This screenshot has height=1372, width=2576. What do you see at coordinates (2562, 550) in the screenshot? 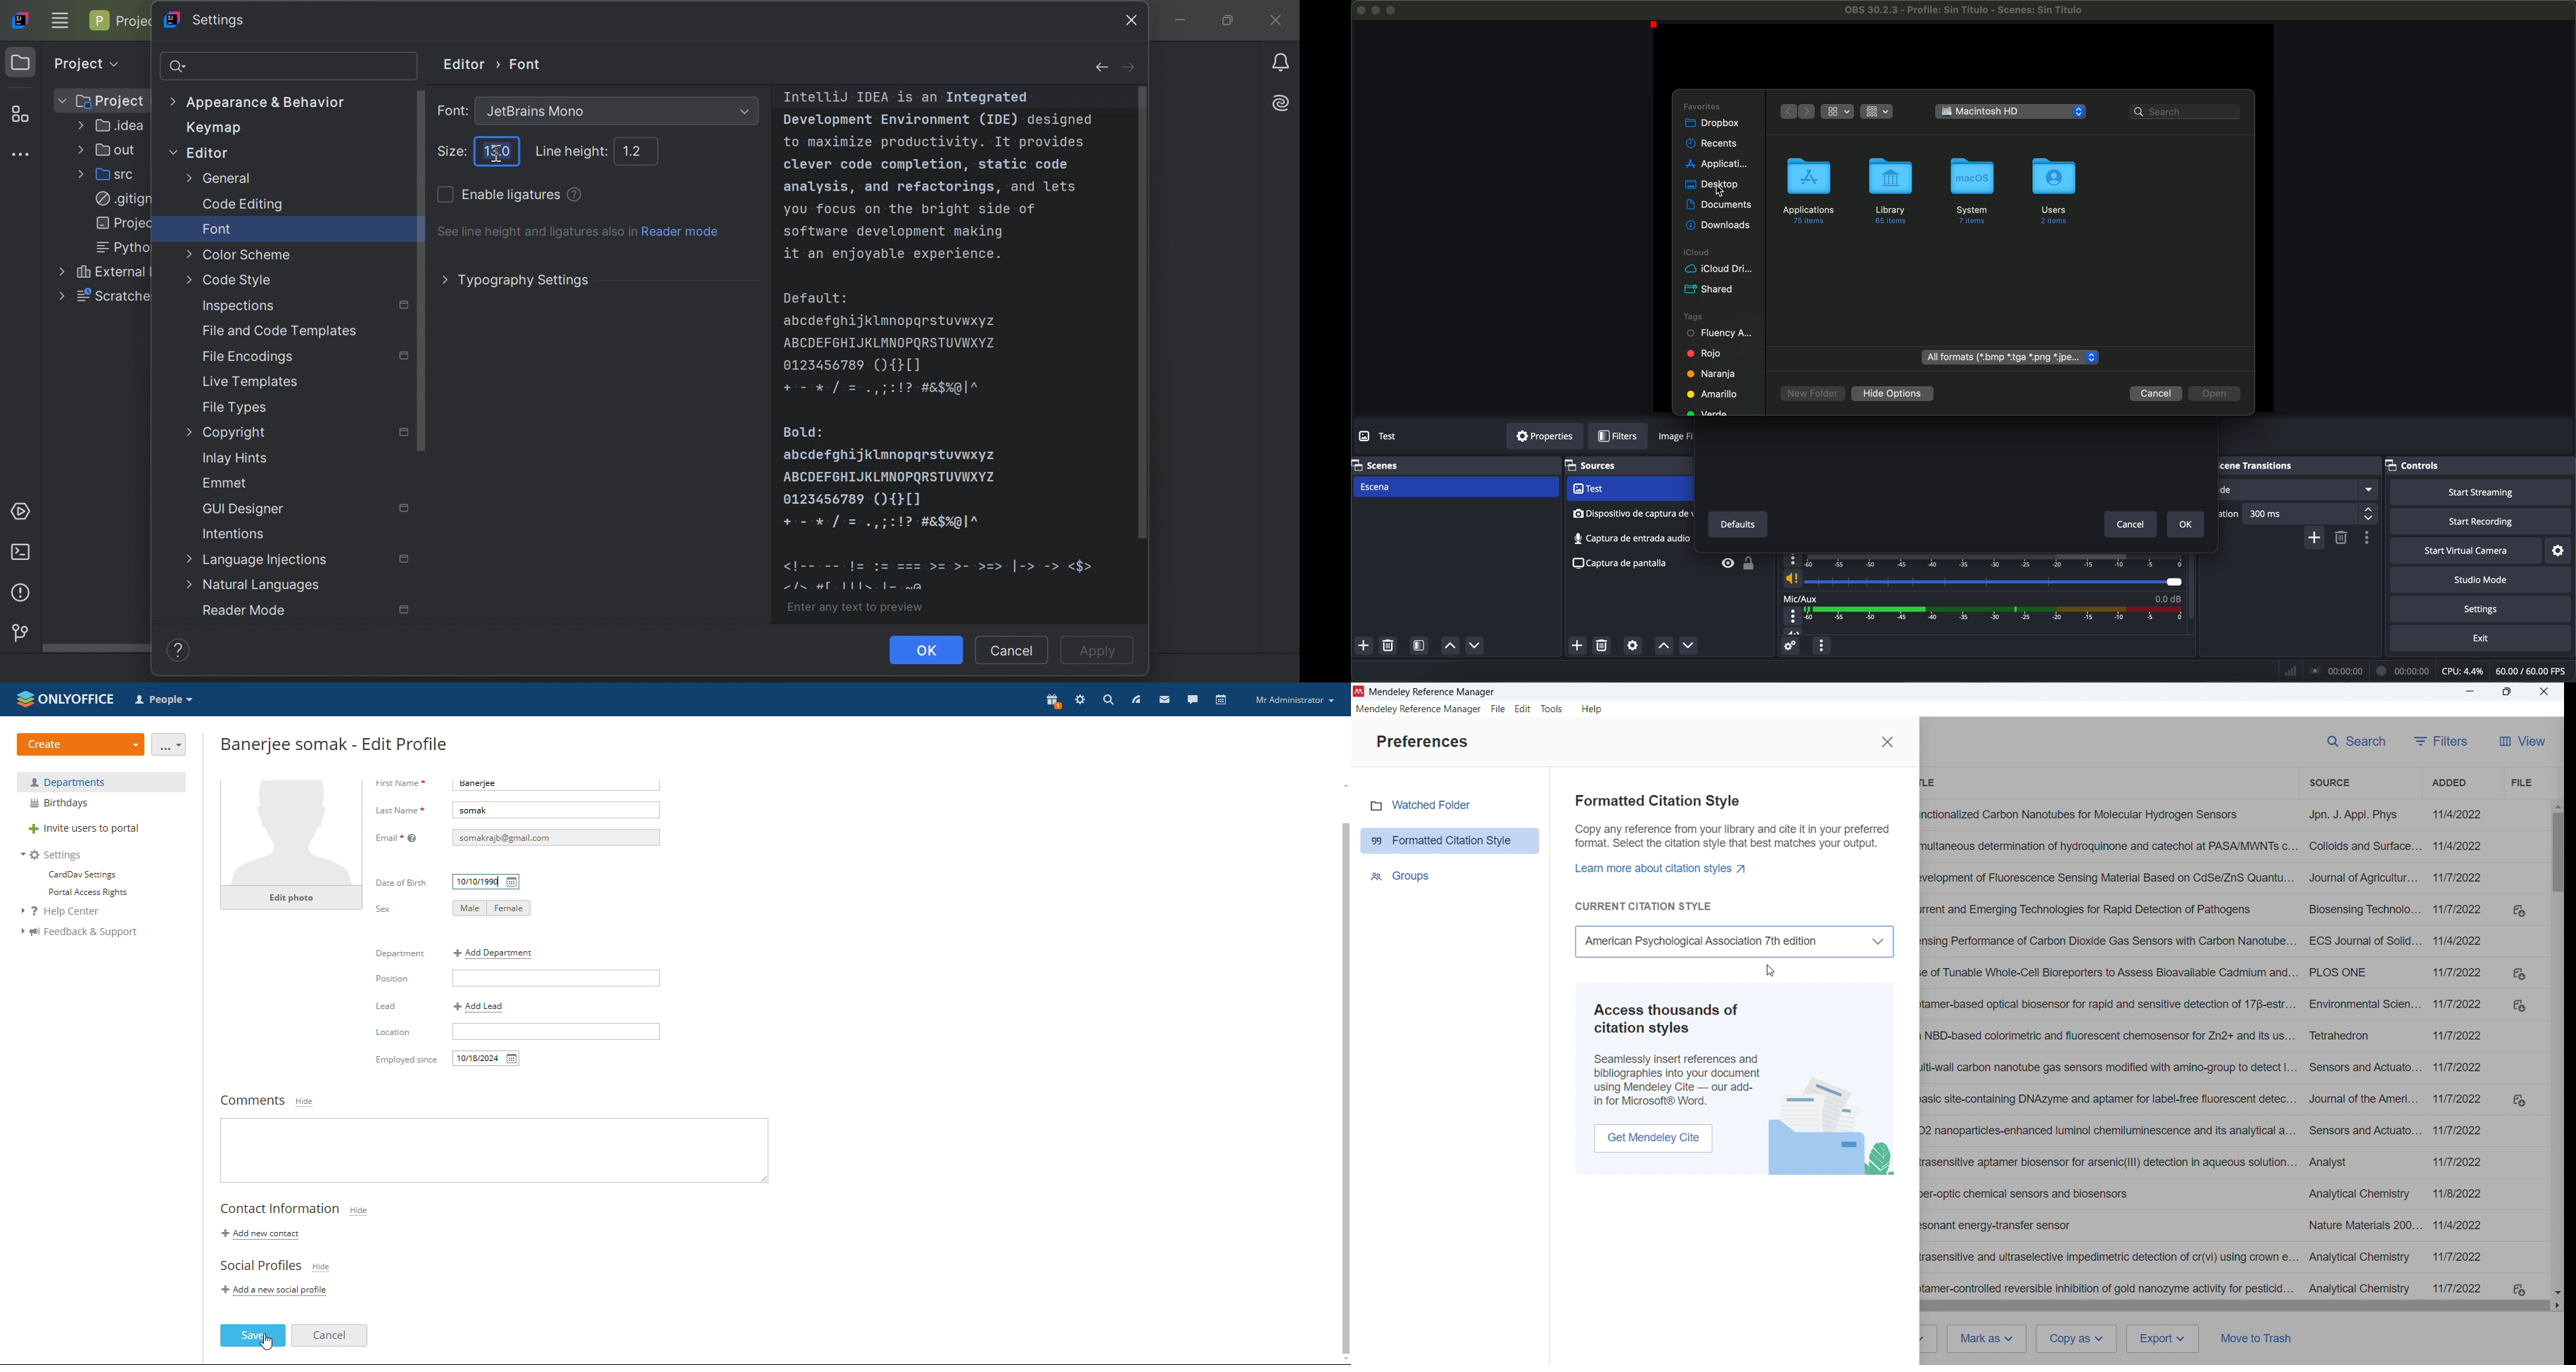
I see `settings` at bounding box center [2562, 550].